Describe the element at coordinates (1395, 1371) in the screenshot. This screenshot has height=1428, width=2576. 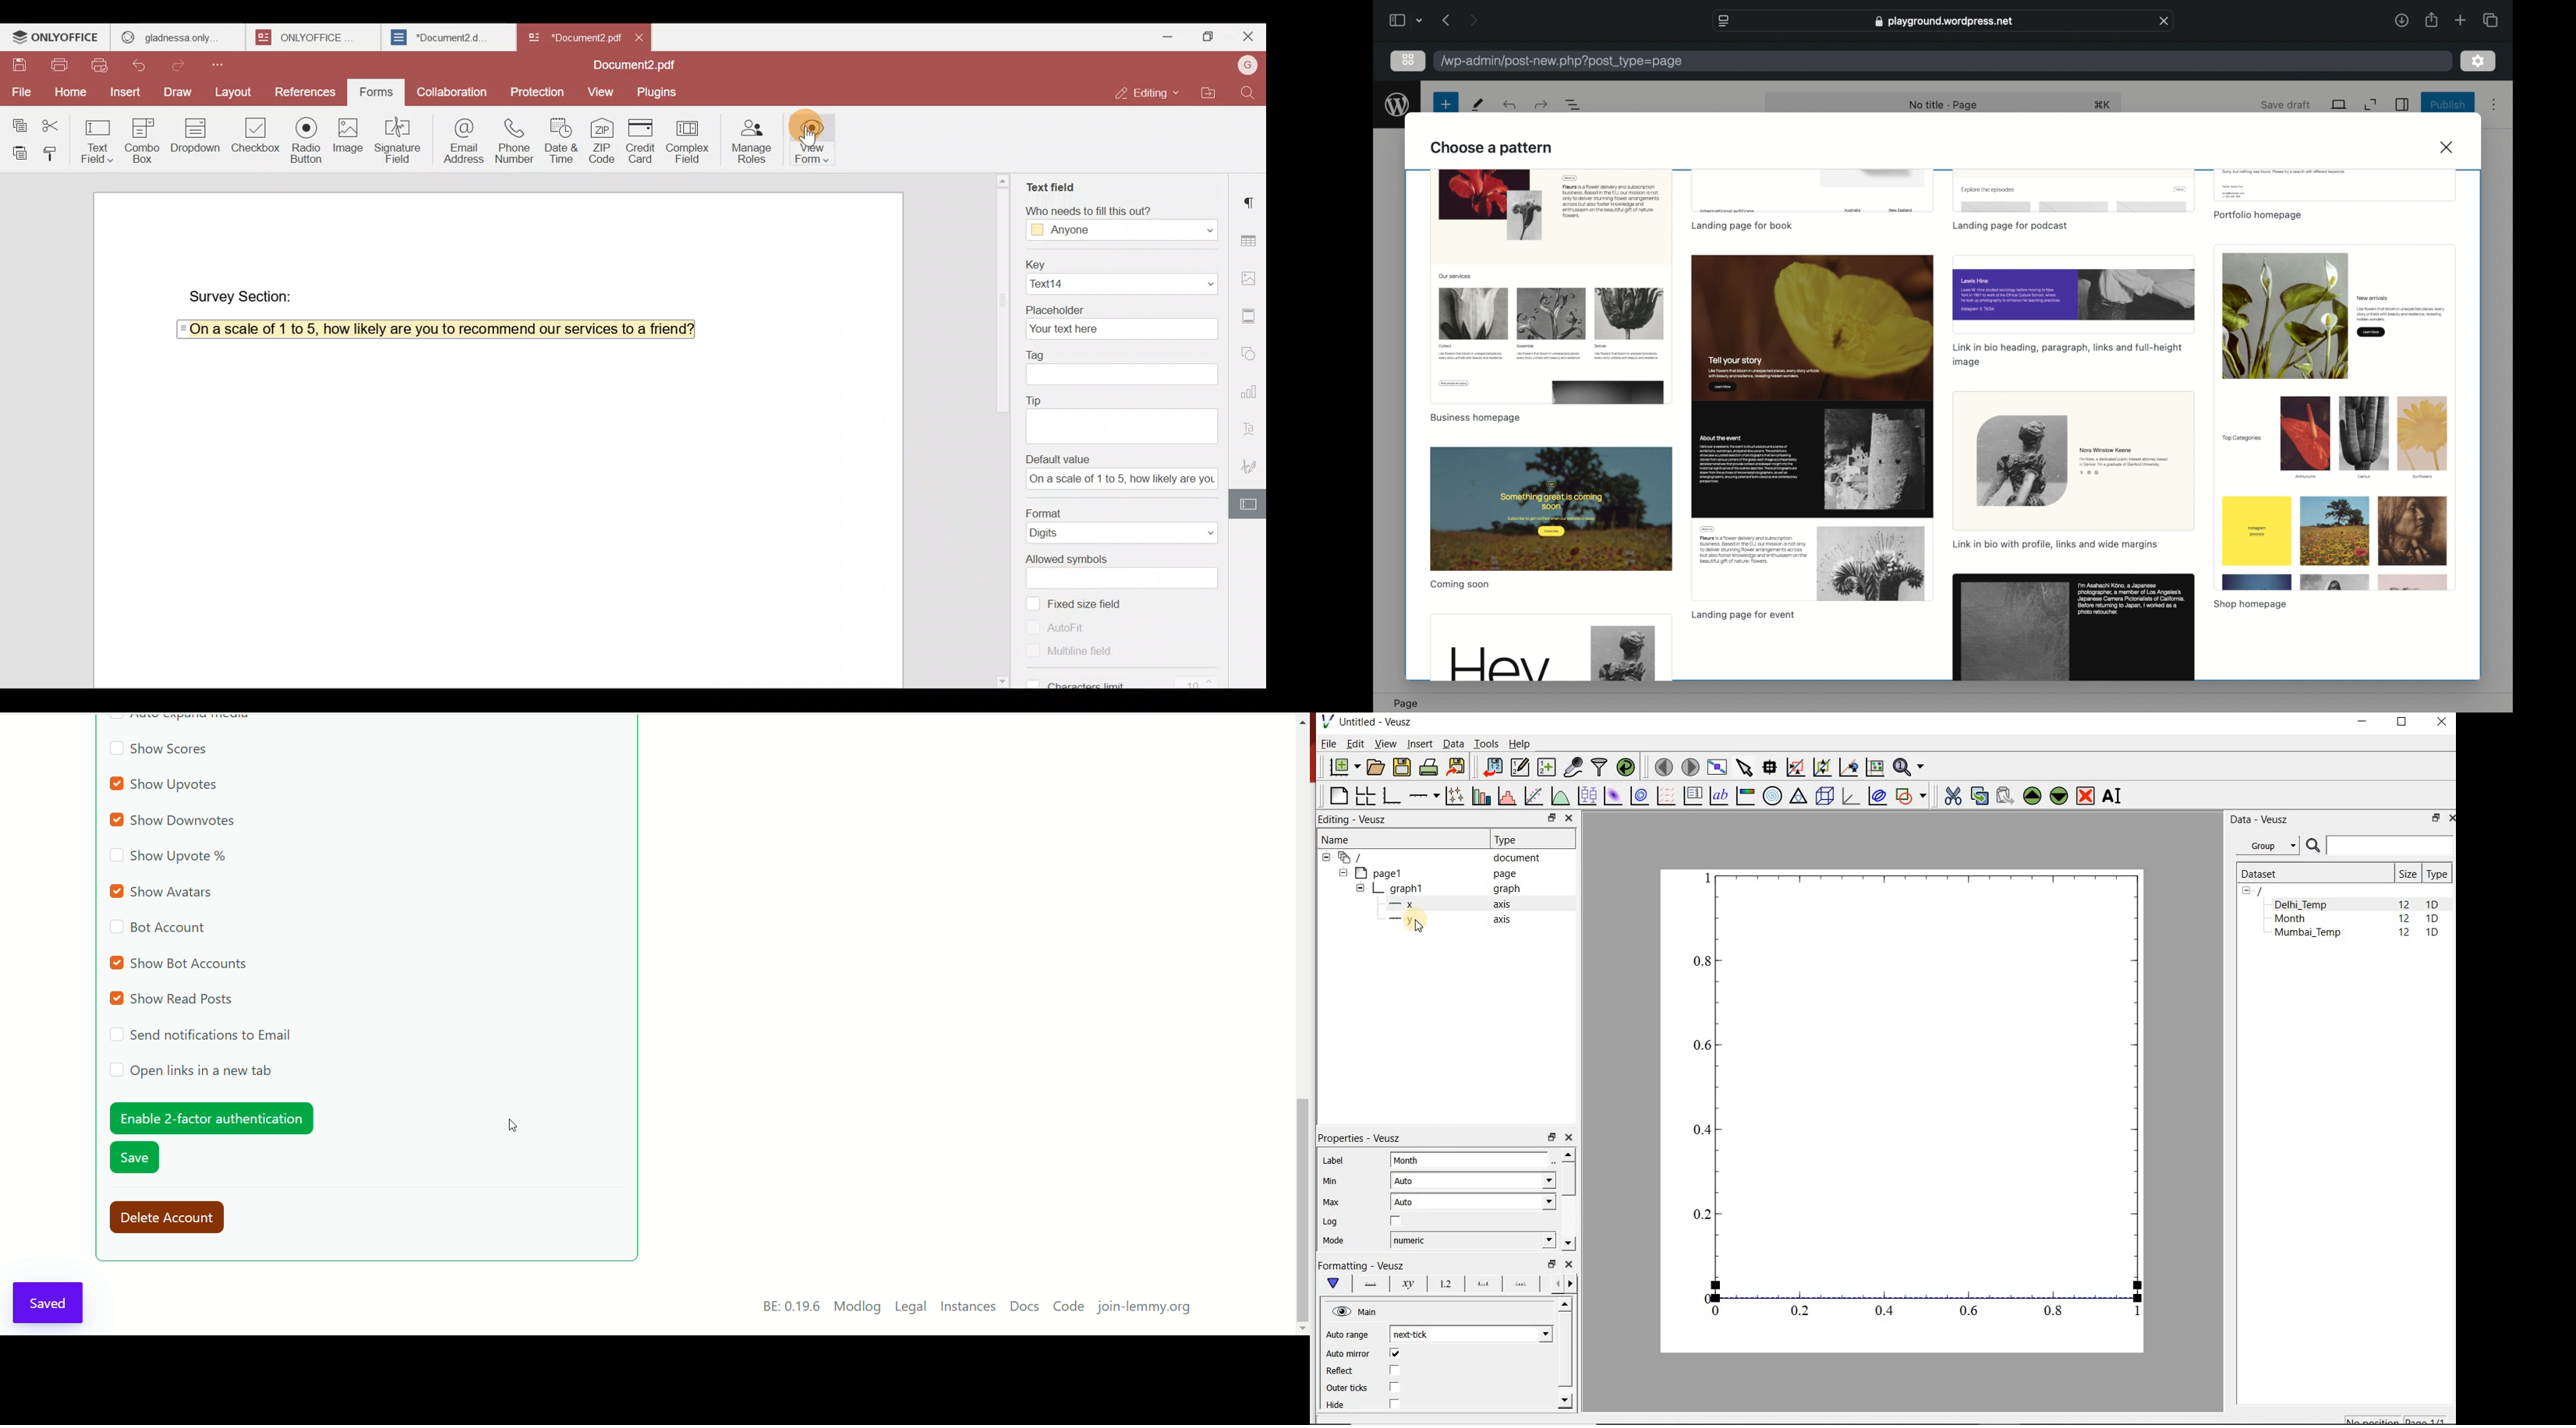
I see `check/uncheck` at that location.